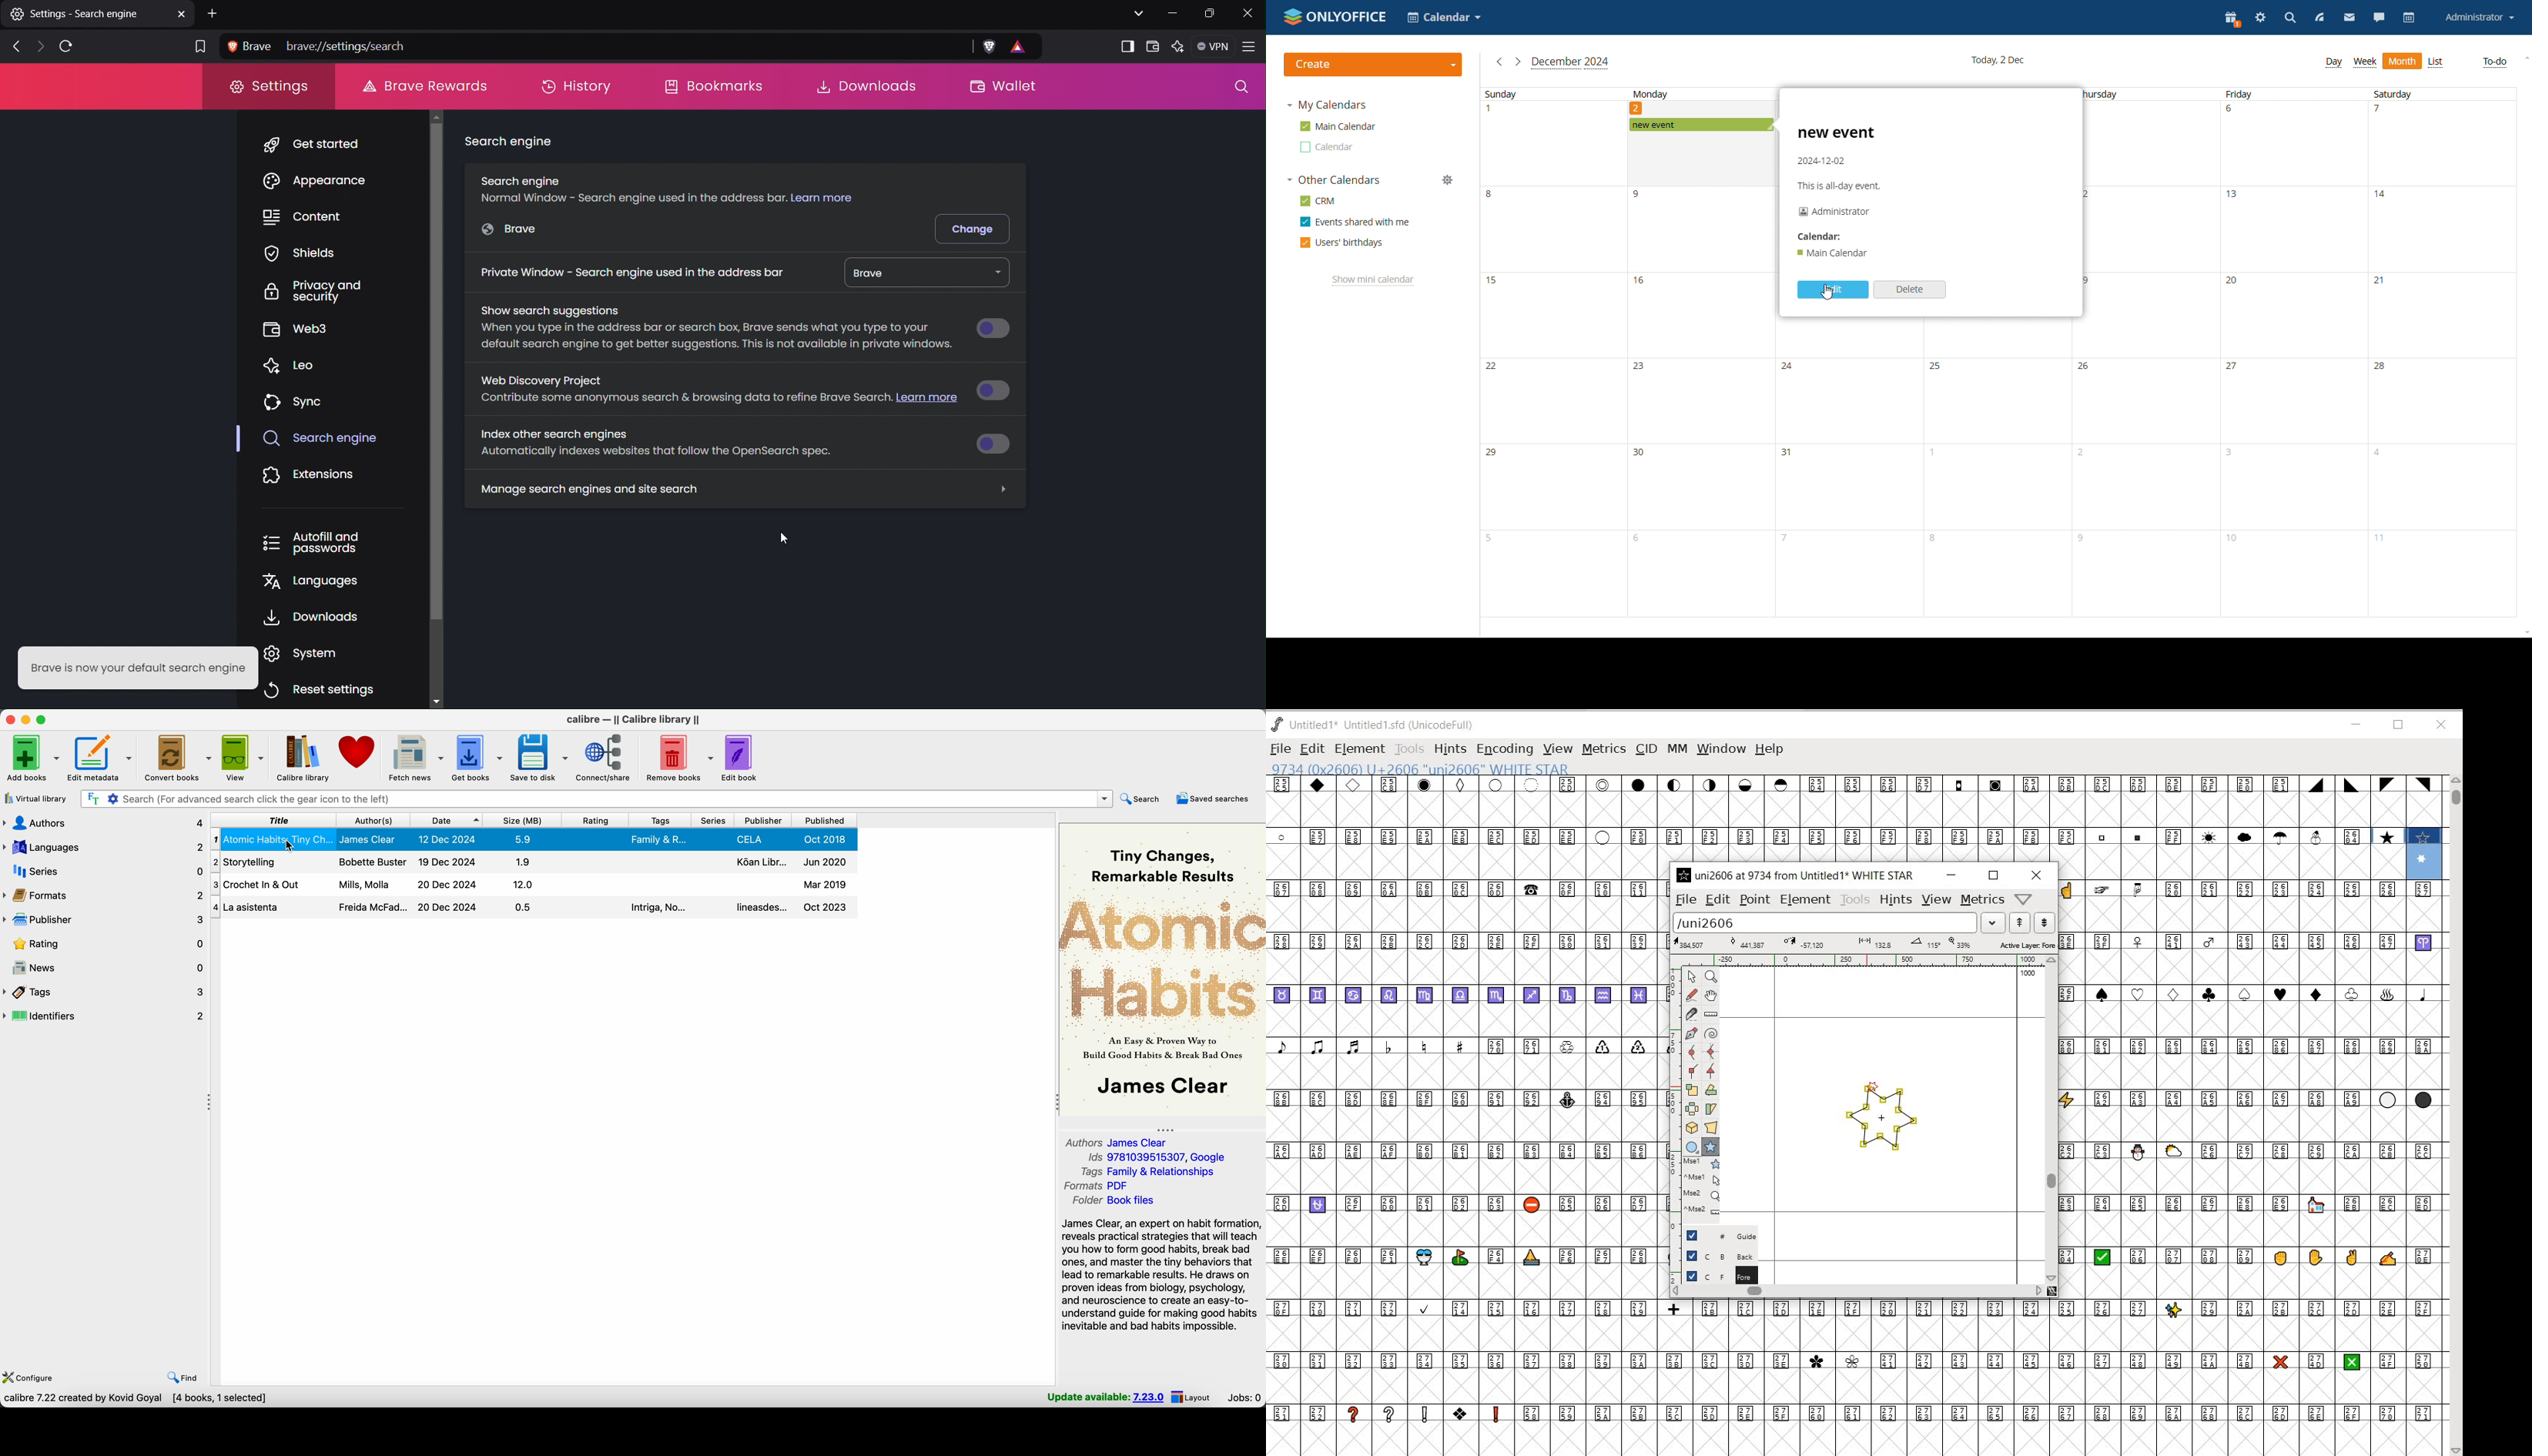 The image size is (2548, 1456). What do you see at coordinates (104, 920) in the screenshot?
I see `publisher` at bounding box center [104, 920].